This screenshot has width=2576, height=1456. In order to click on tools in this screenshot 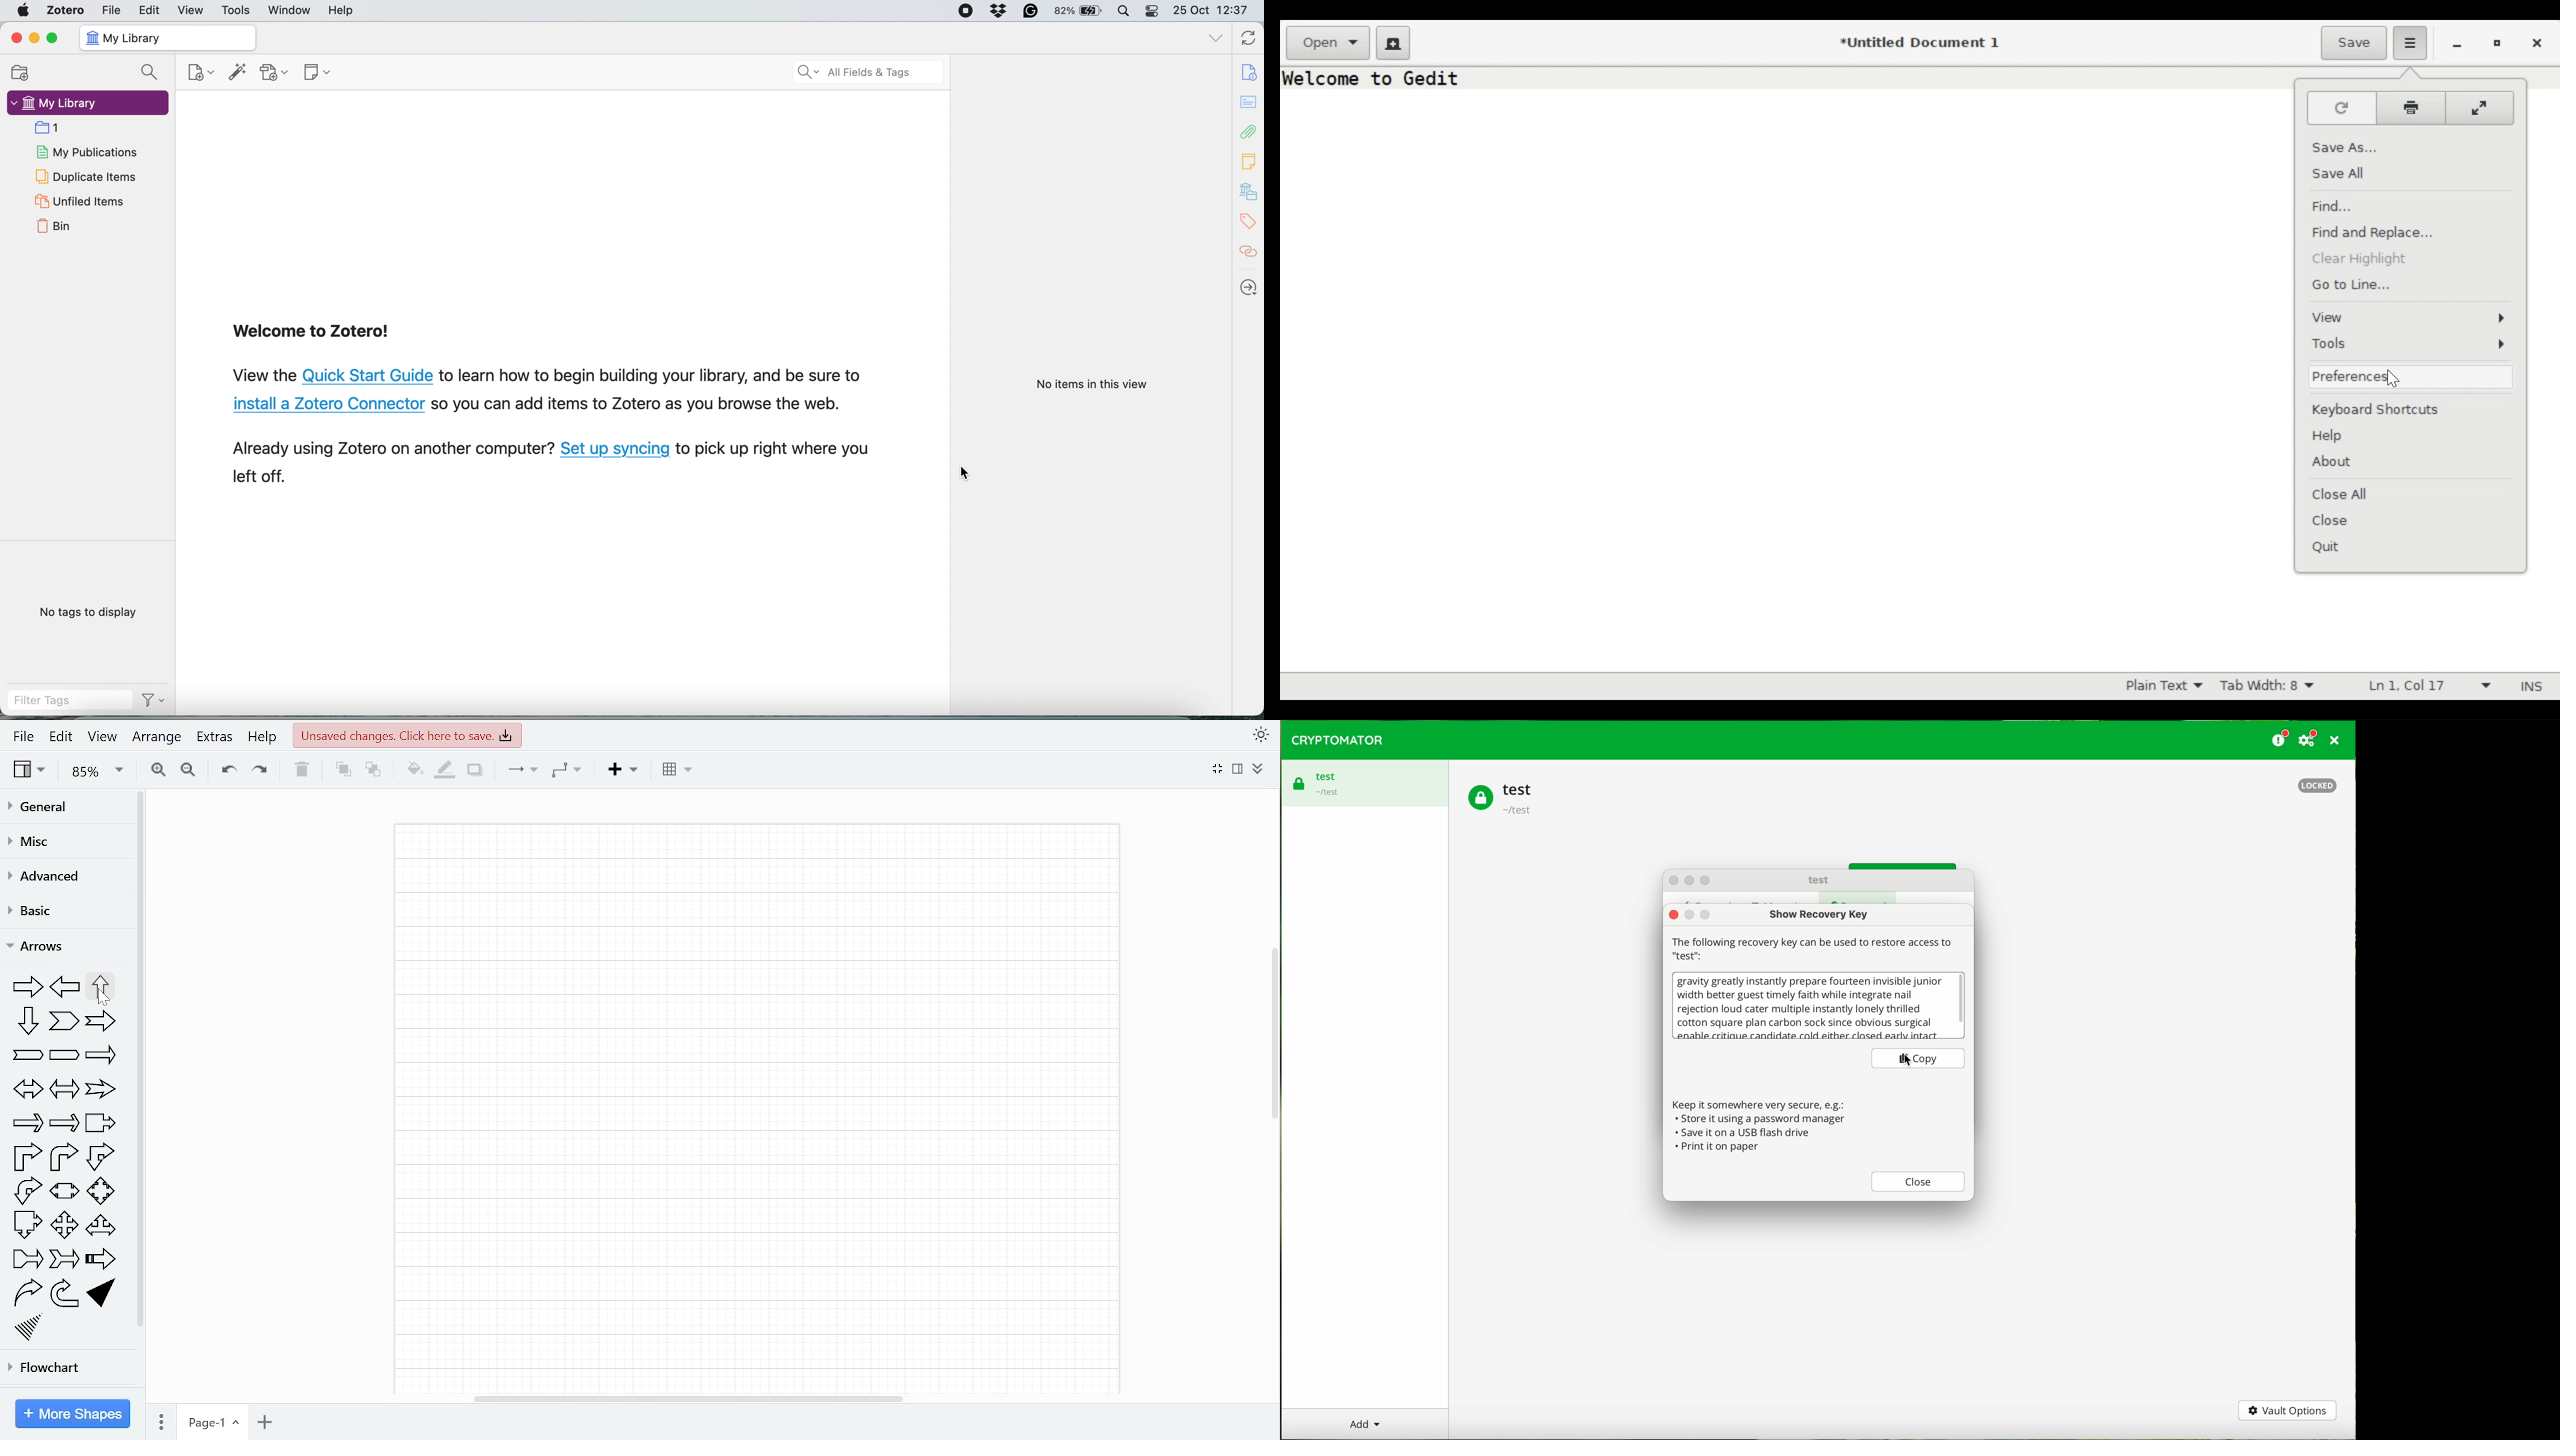, I will do `click(238, 10)`.